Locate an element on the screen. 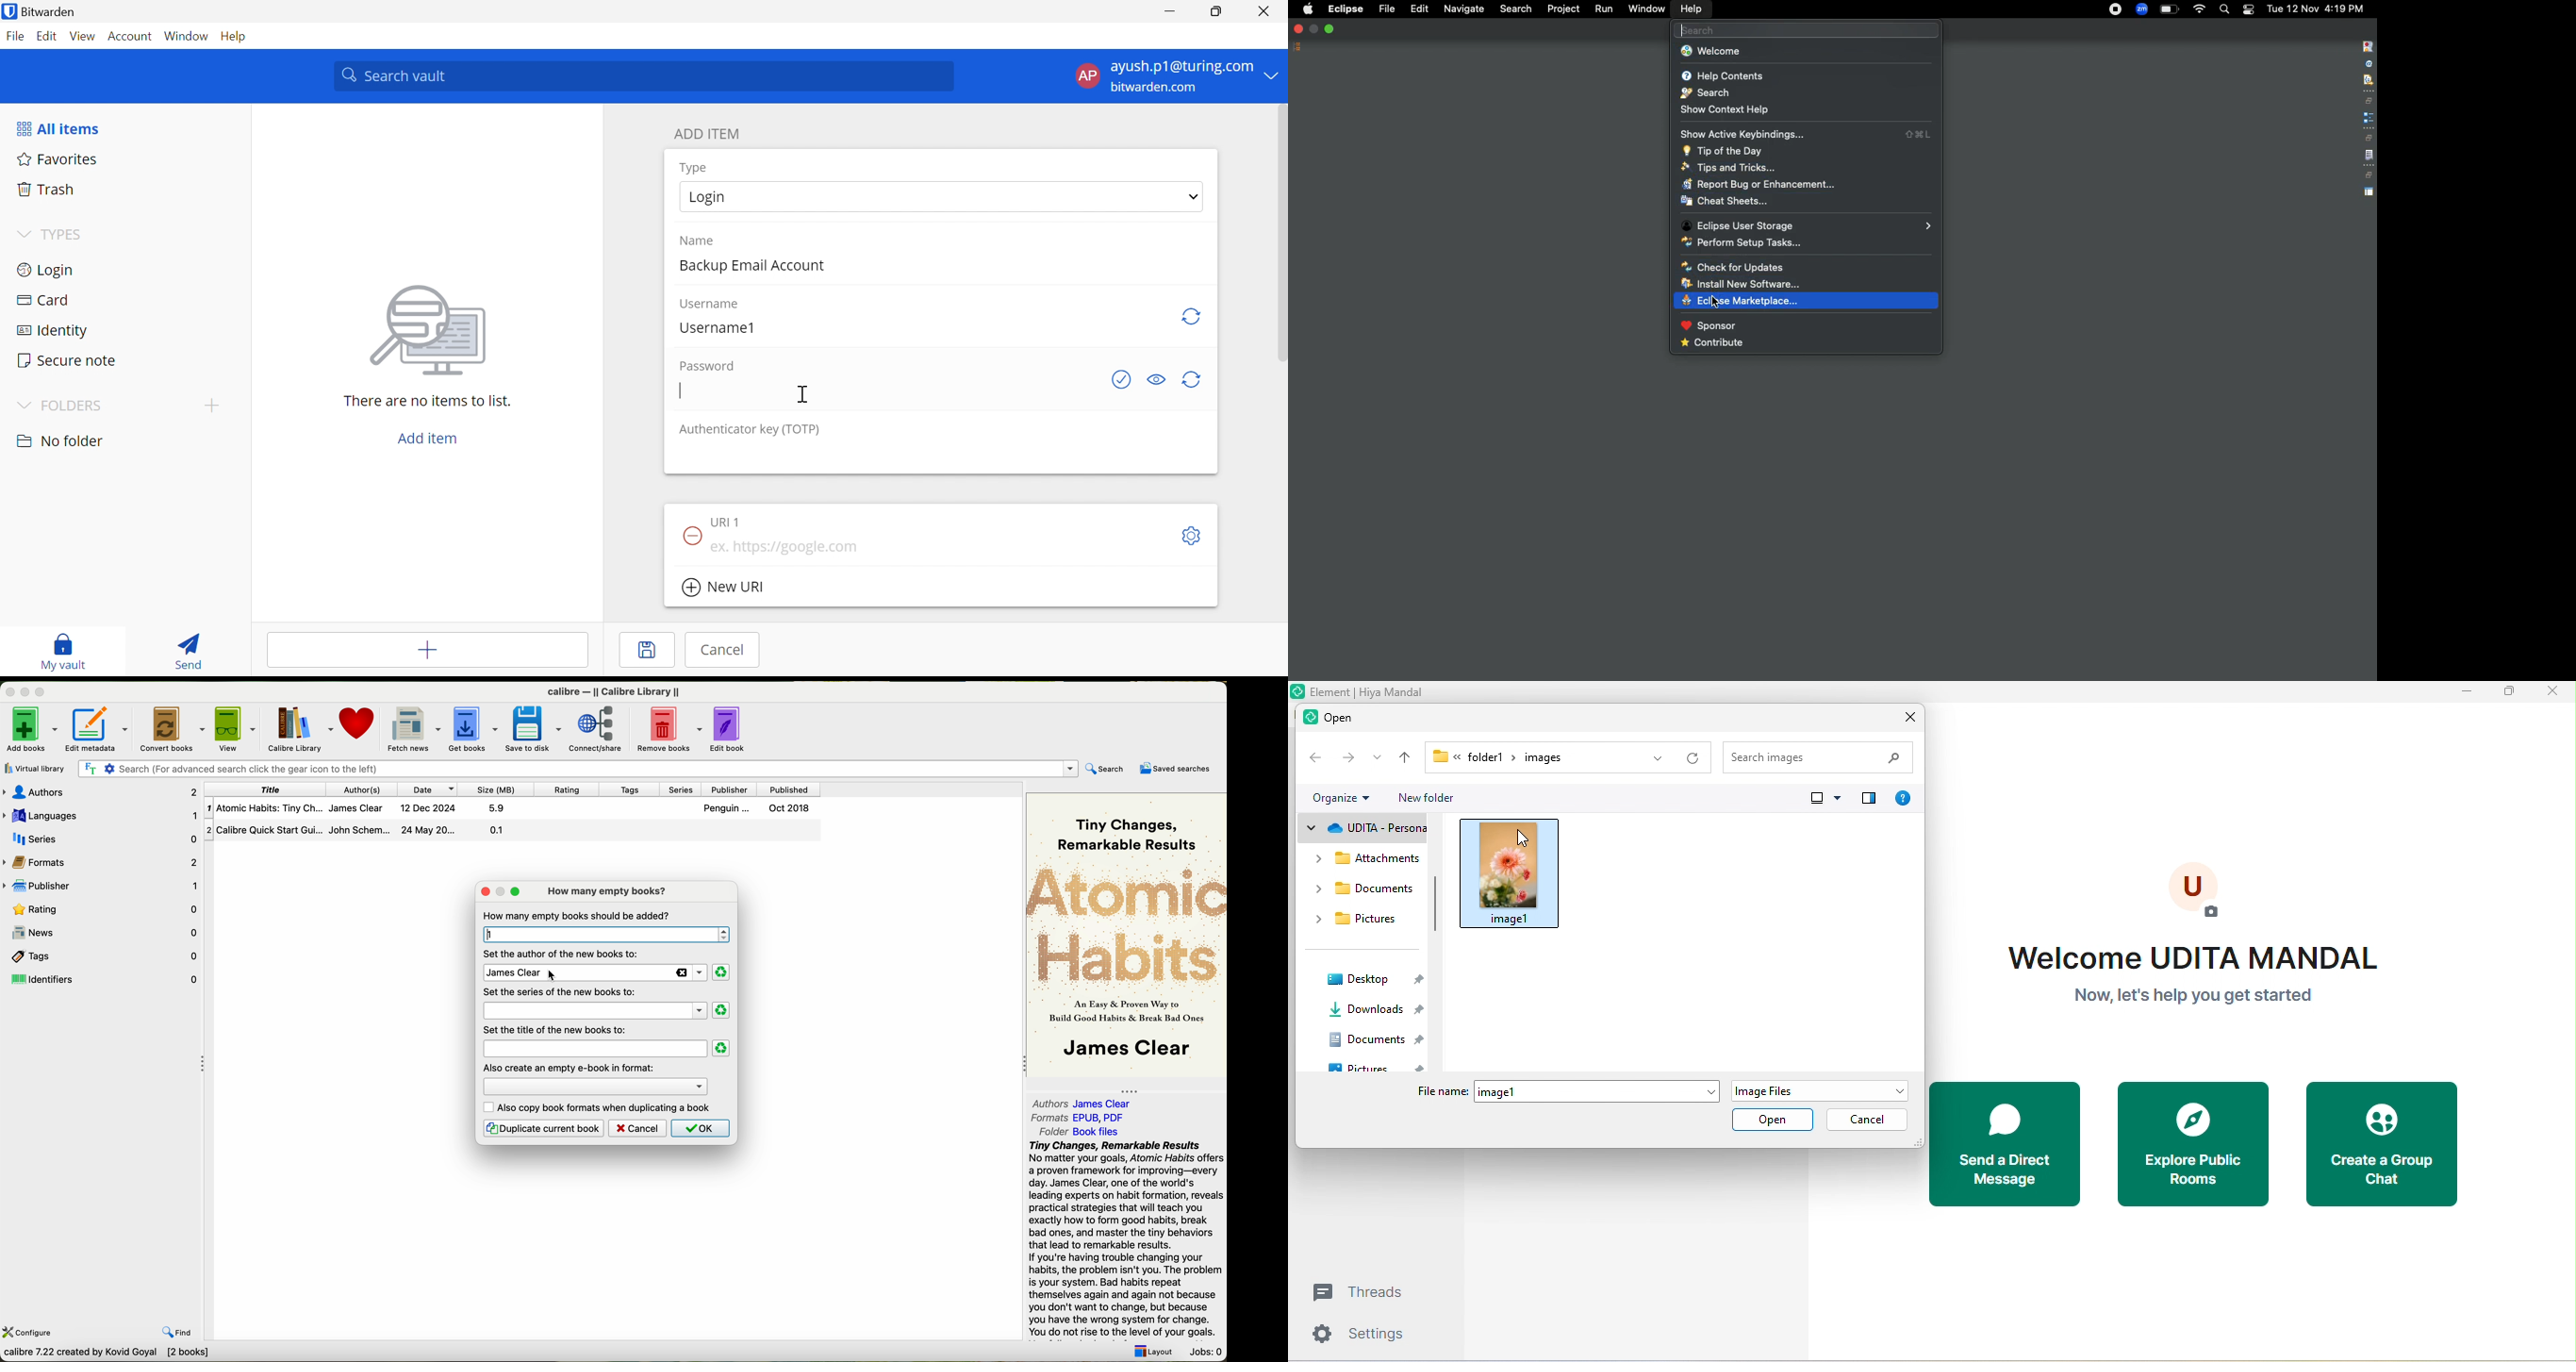 The width and height of the screenshot is (2576, 1372). downloads is located at coordinates (1371, 1010).